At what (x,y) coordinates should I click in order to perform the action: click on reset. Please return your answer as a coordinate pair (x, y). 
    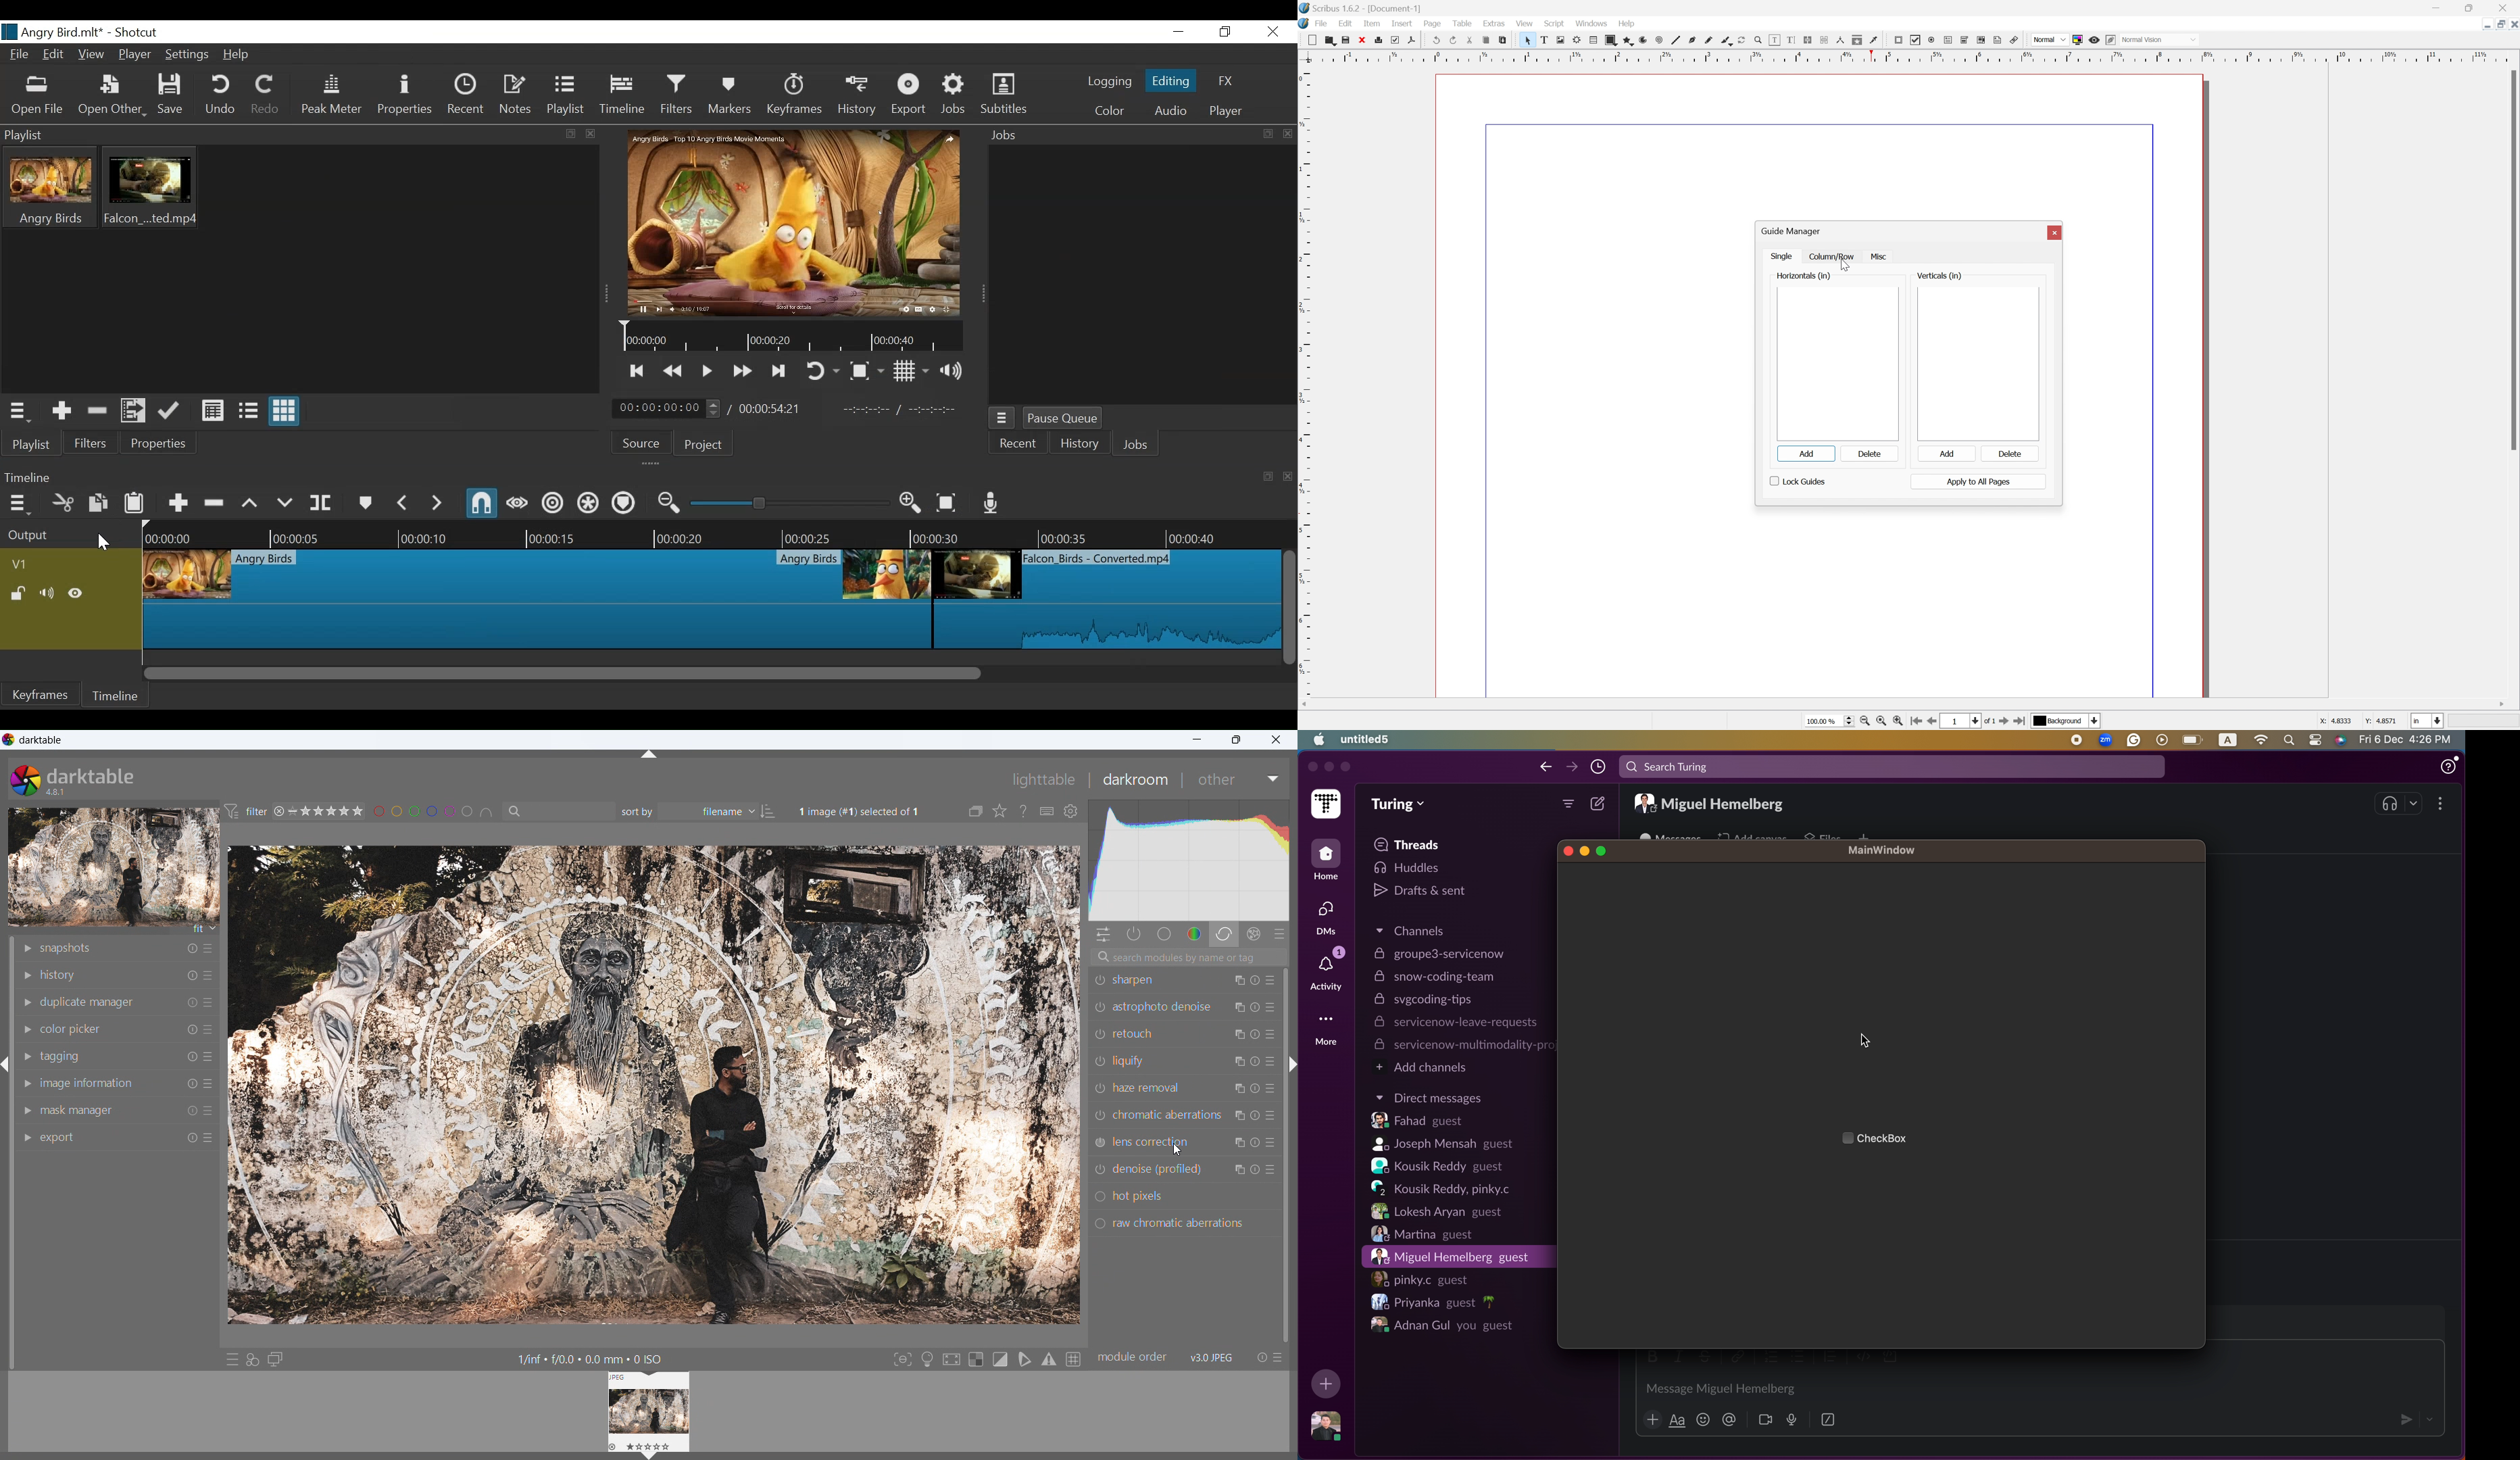
    Looking at the image, I should click on (192, 1113).